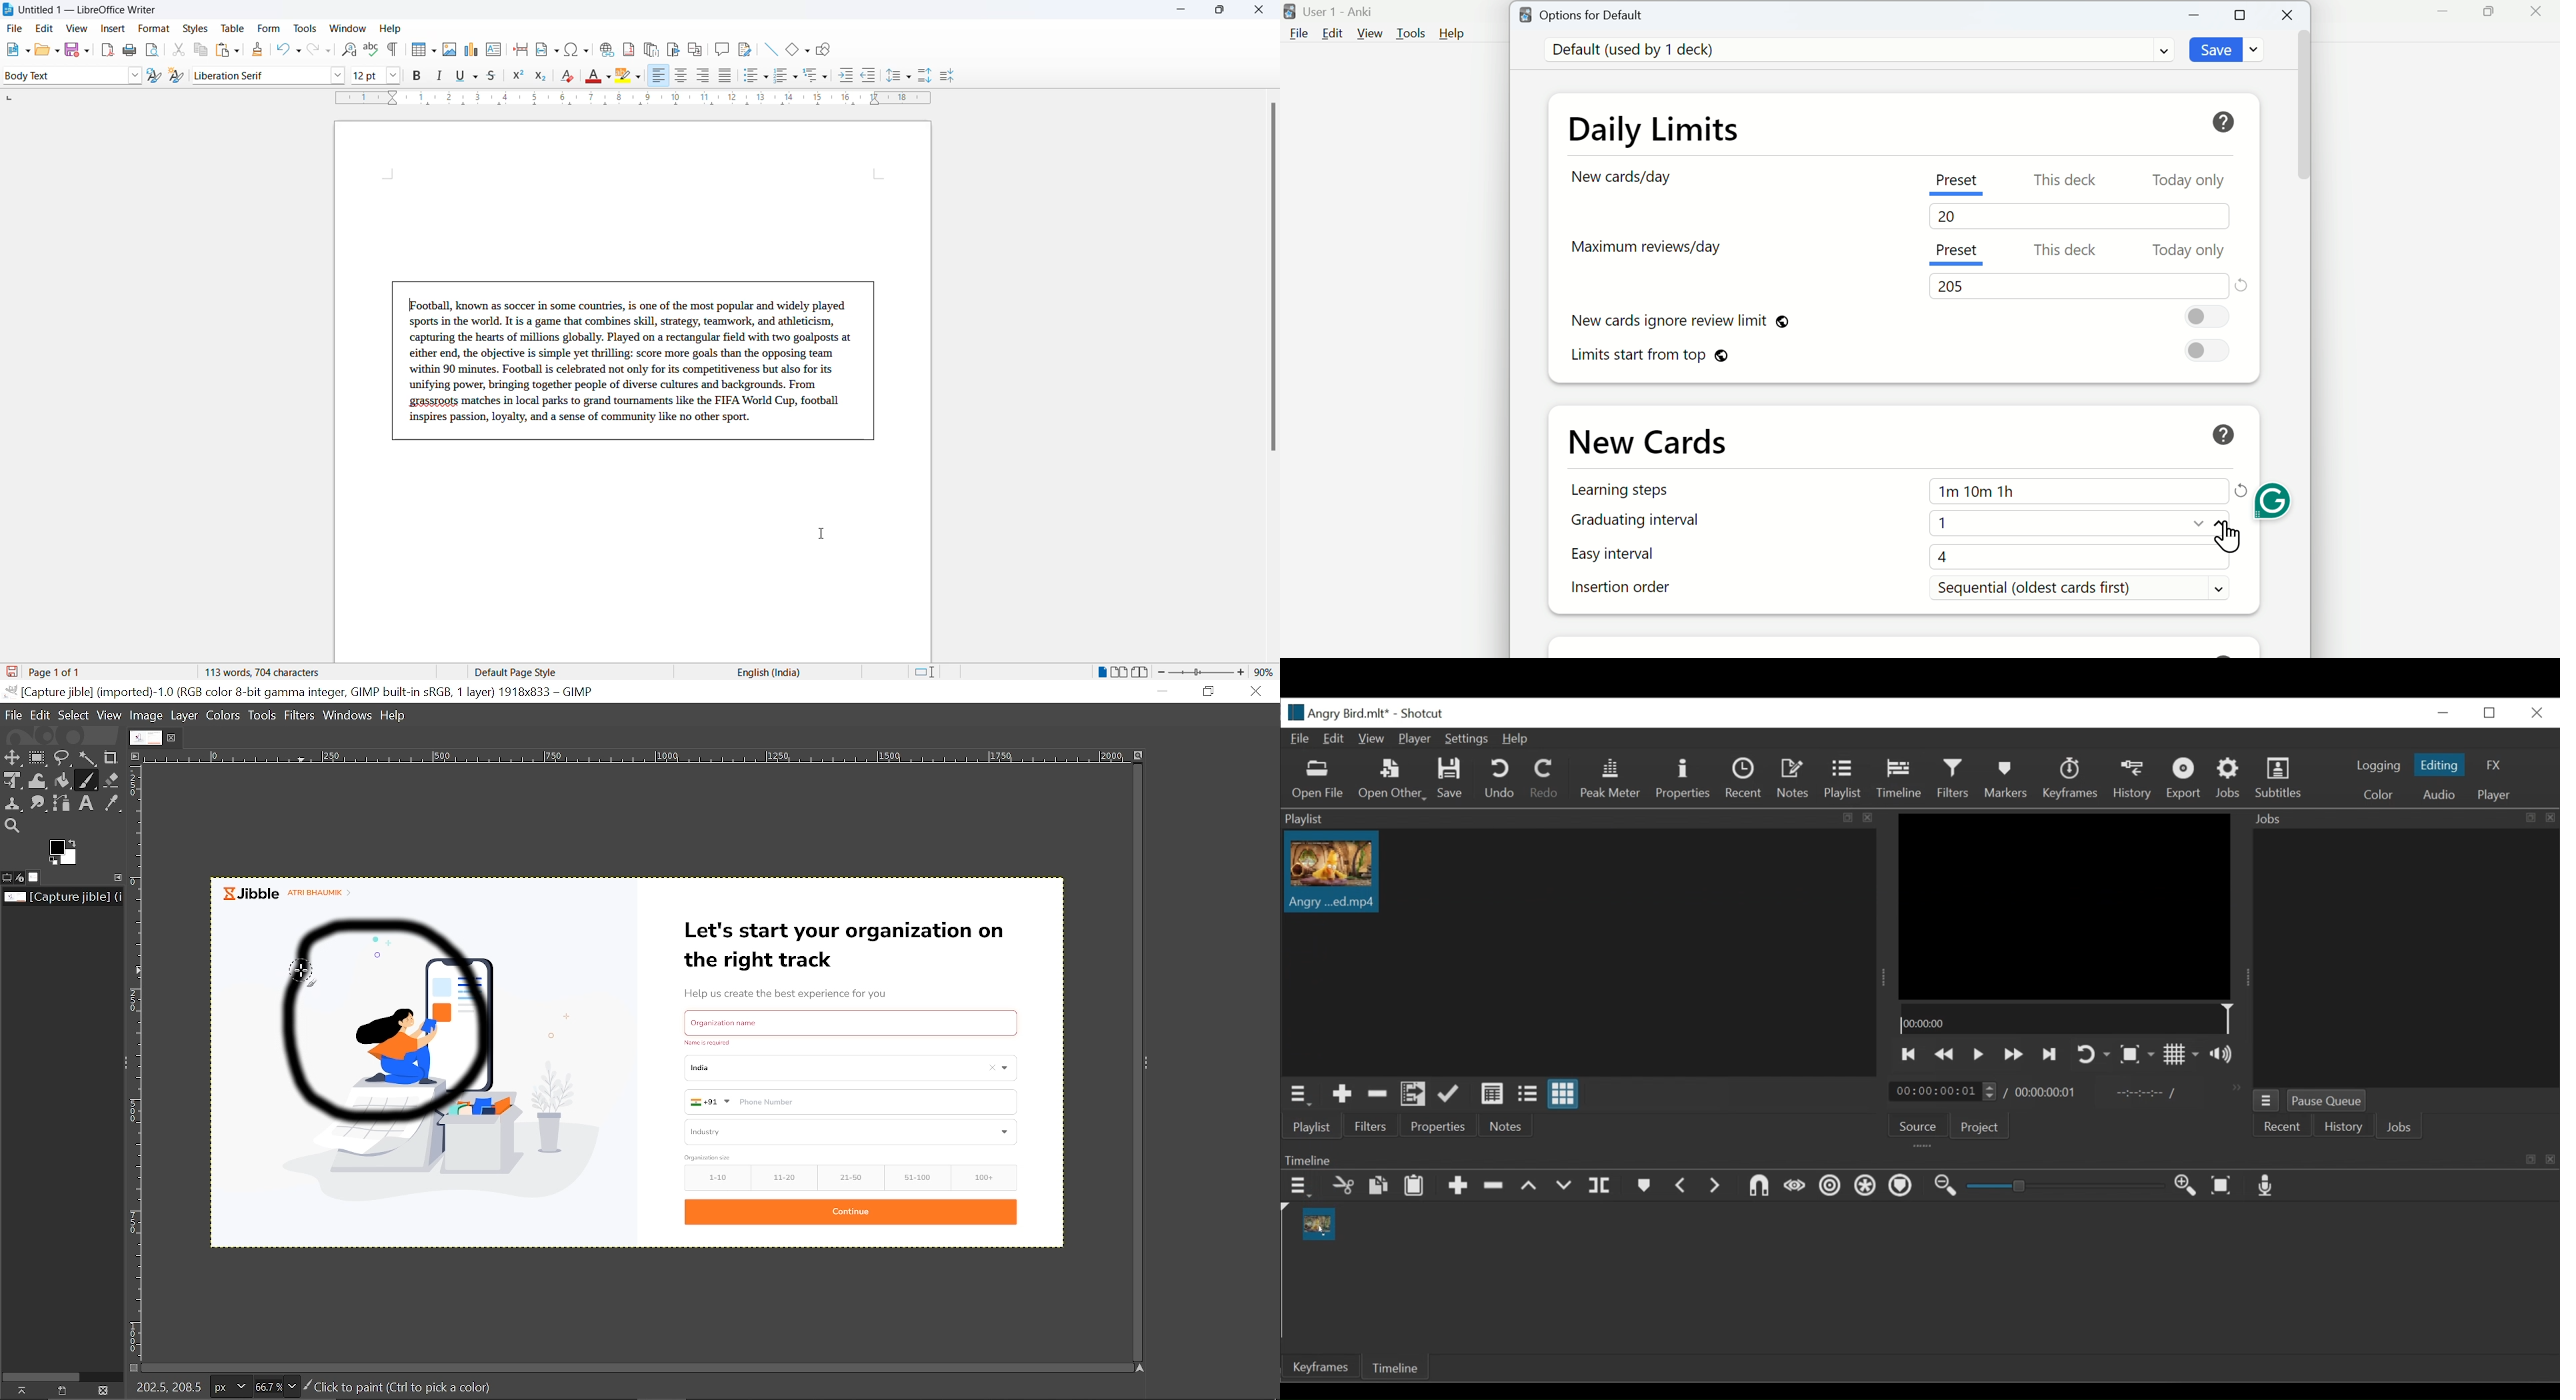  What do you see at coordinates (14, 51) in the screenshot?
I see `new file options` at bounding box center [14, 51].